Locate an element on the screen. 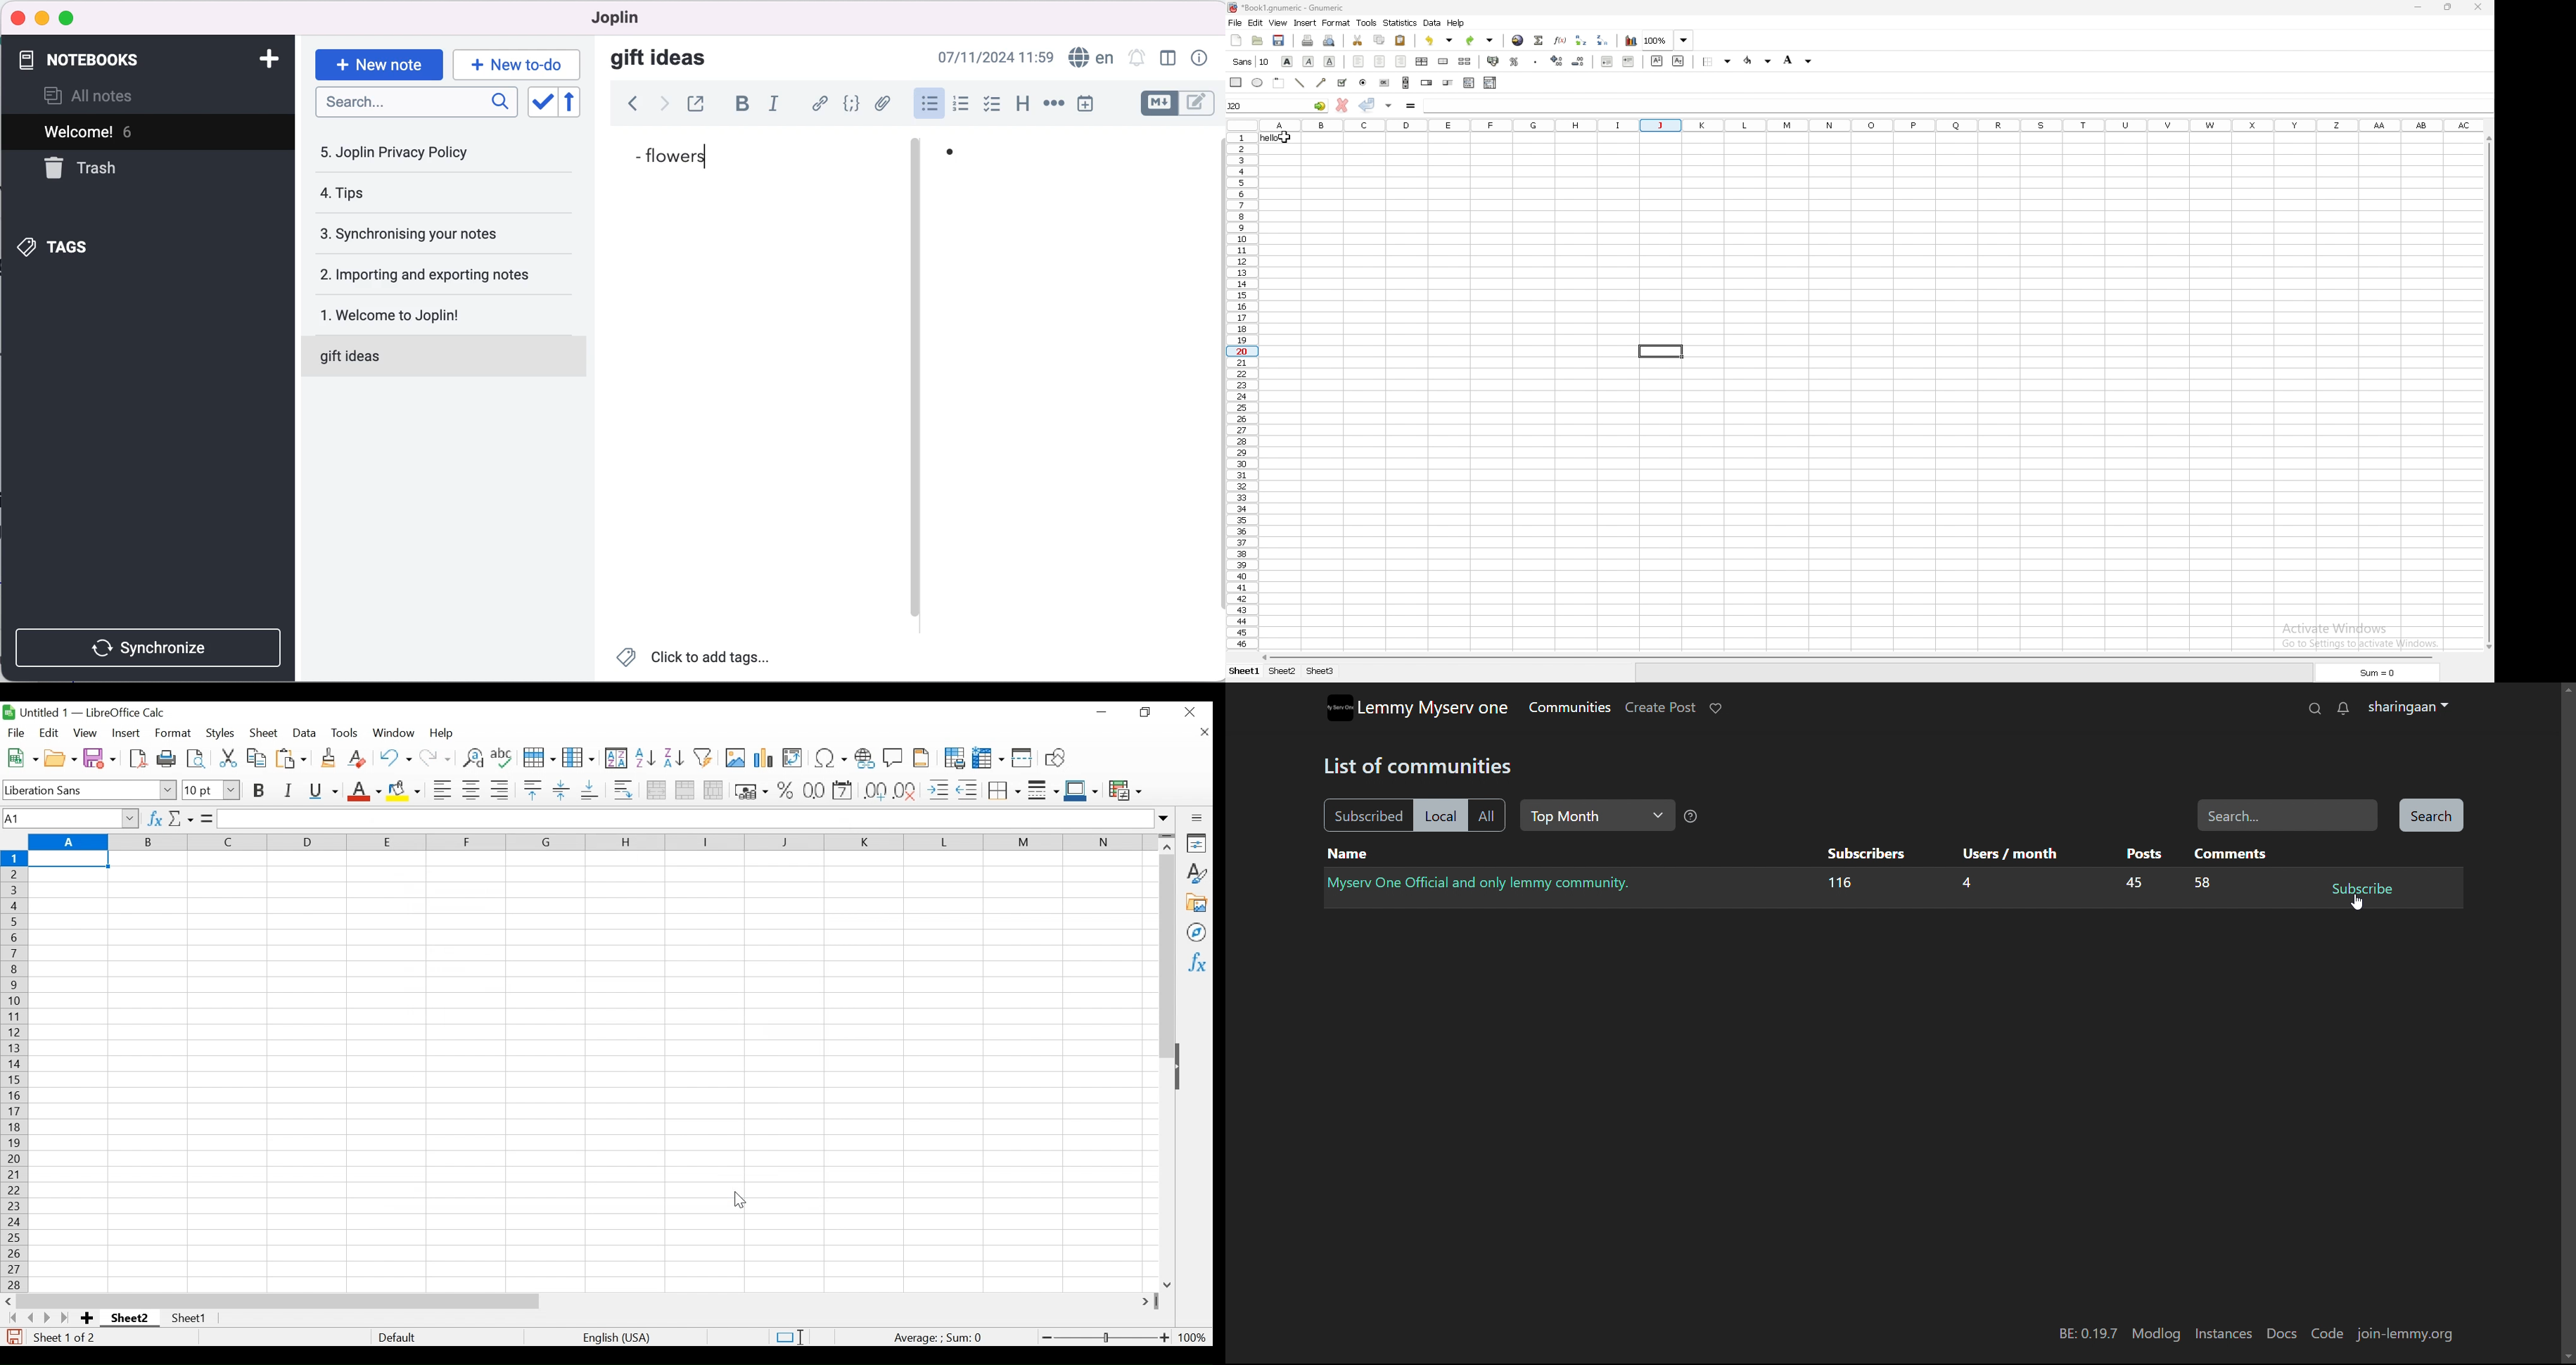 The width and height of the screenshot is (2576, 1372). Bold is located at coordinates (258, 790).